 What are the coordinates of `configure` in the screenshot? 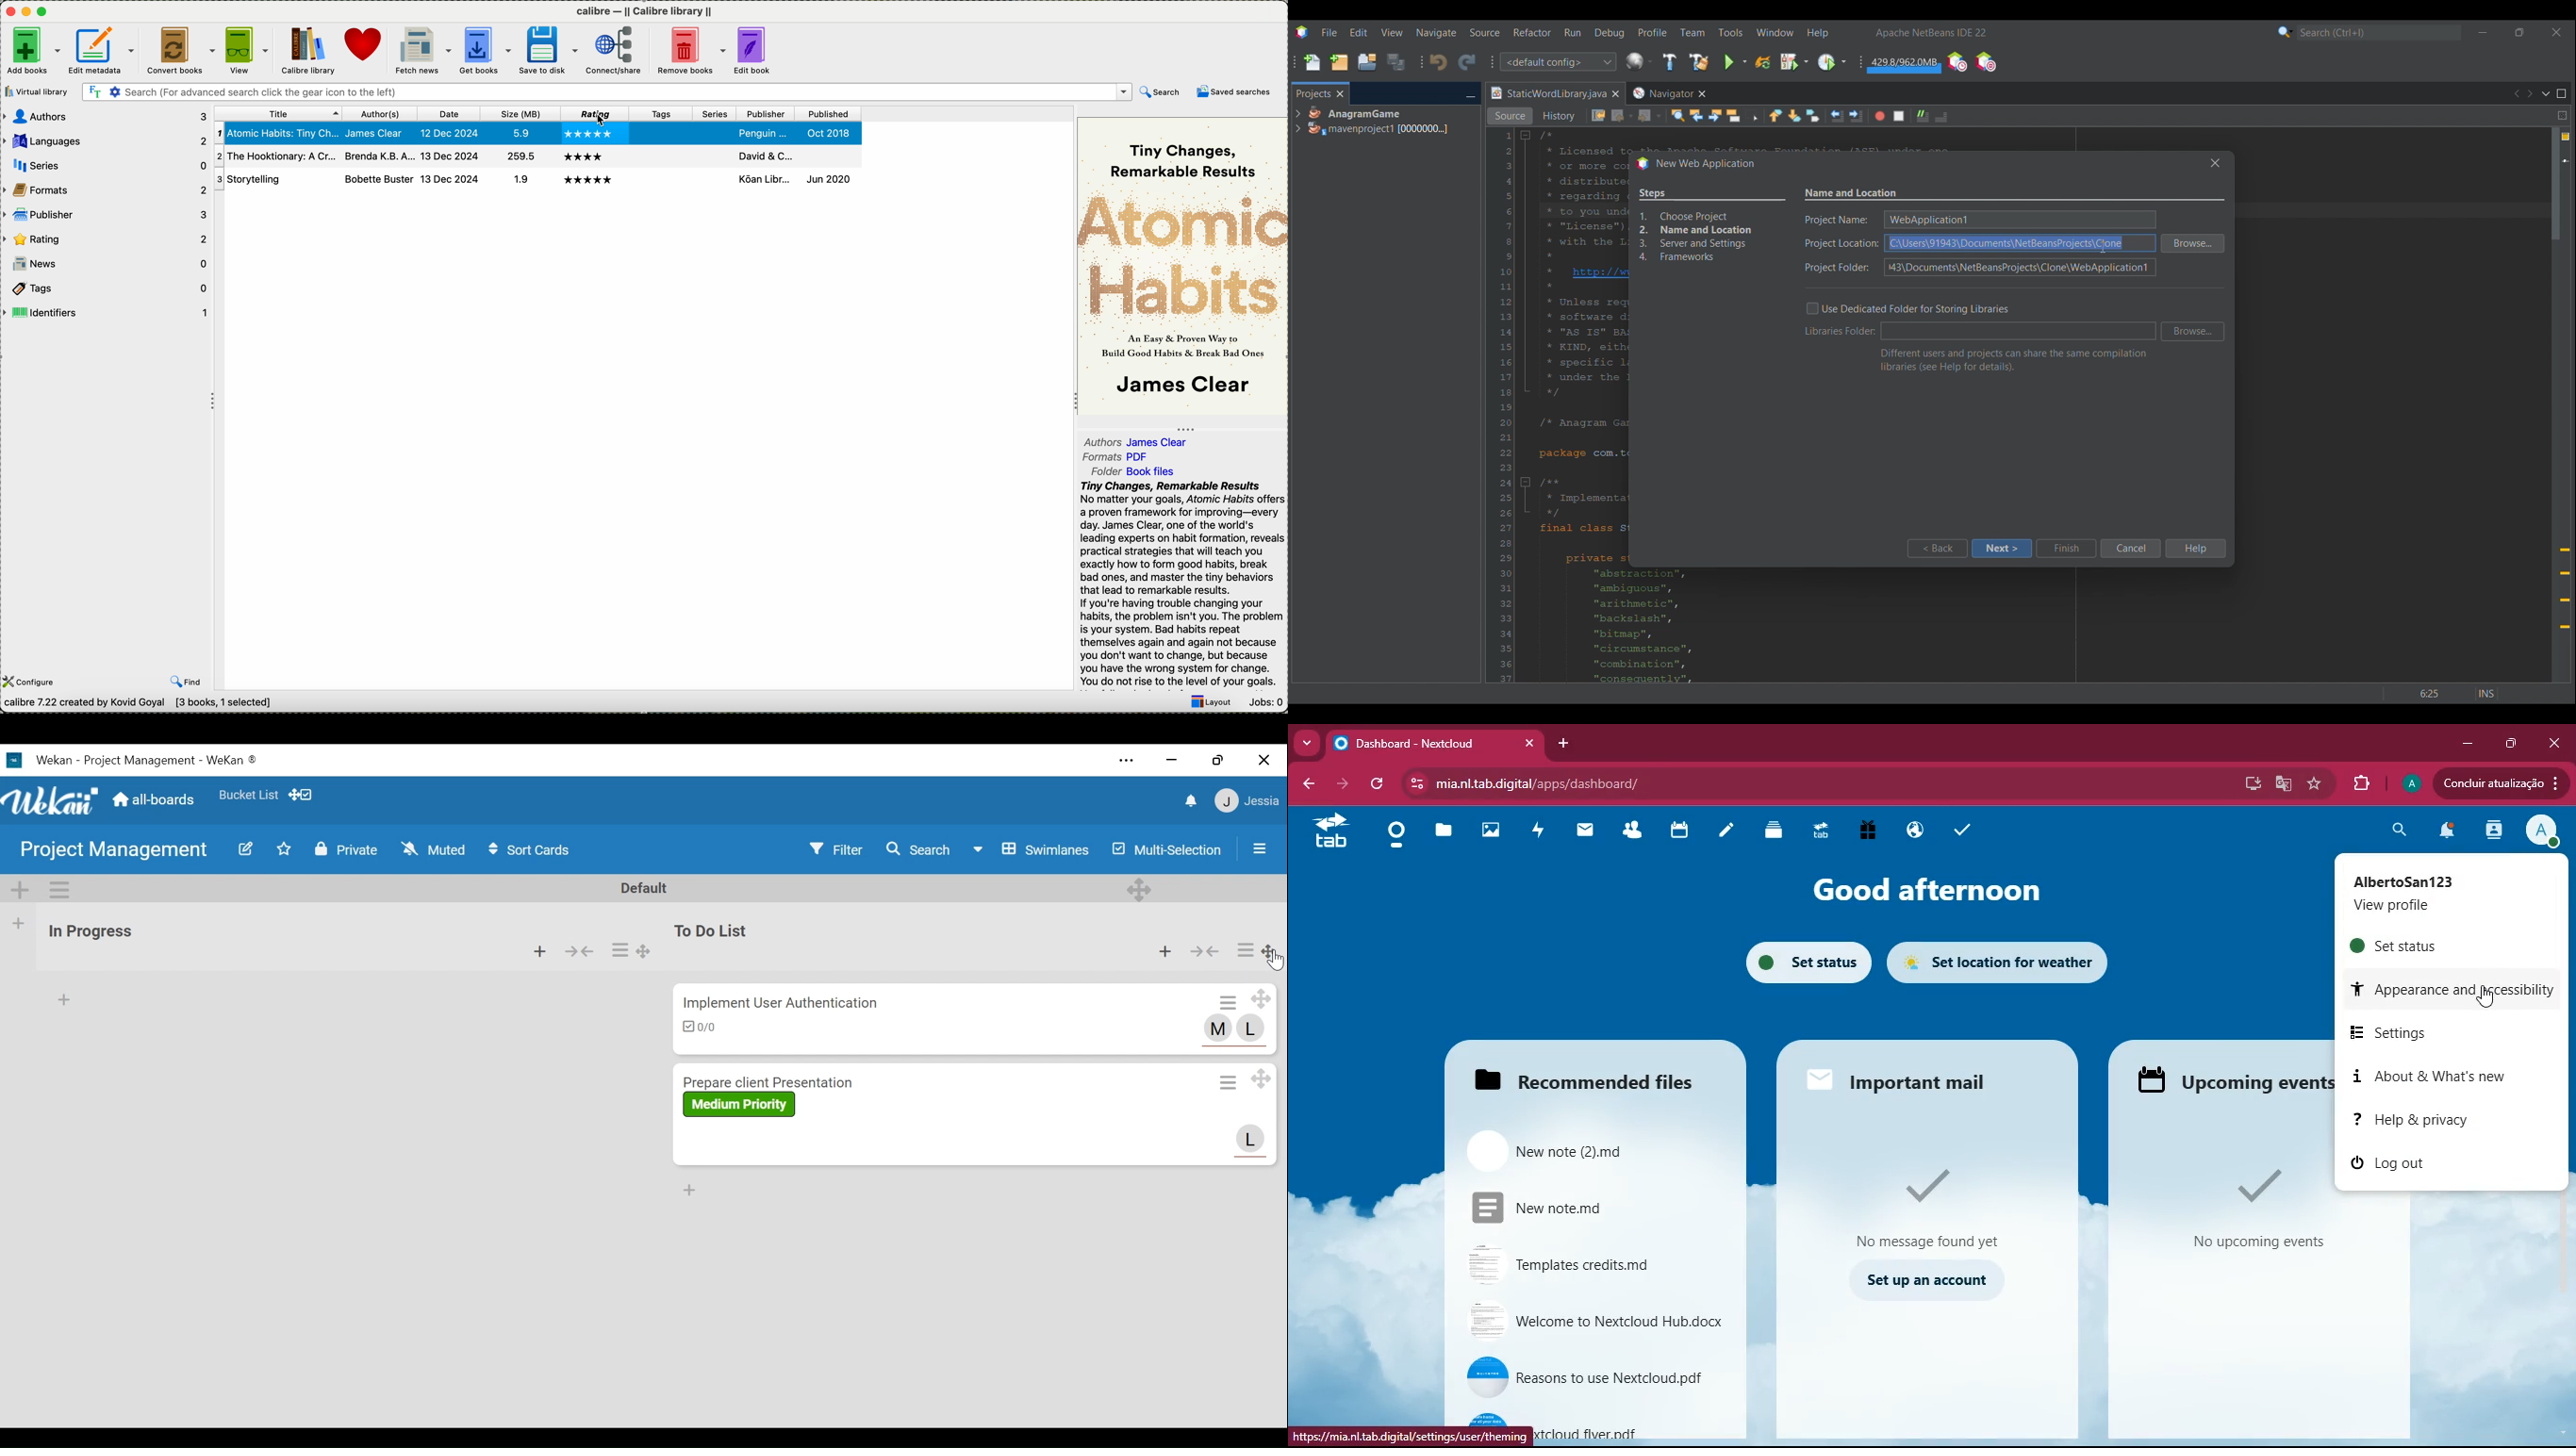 It's located at (33, 681).